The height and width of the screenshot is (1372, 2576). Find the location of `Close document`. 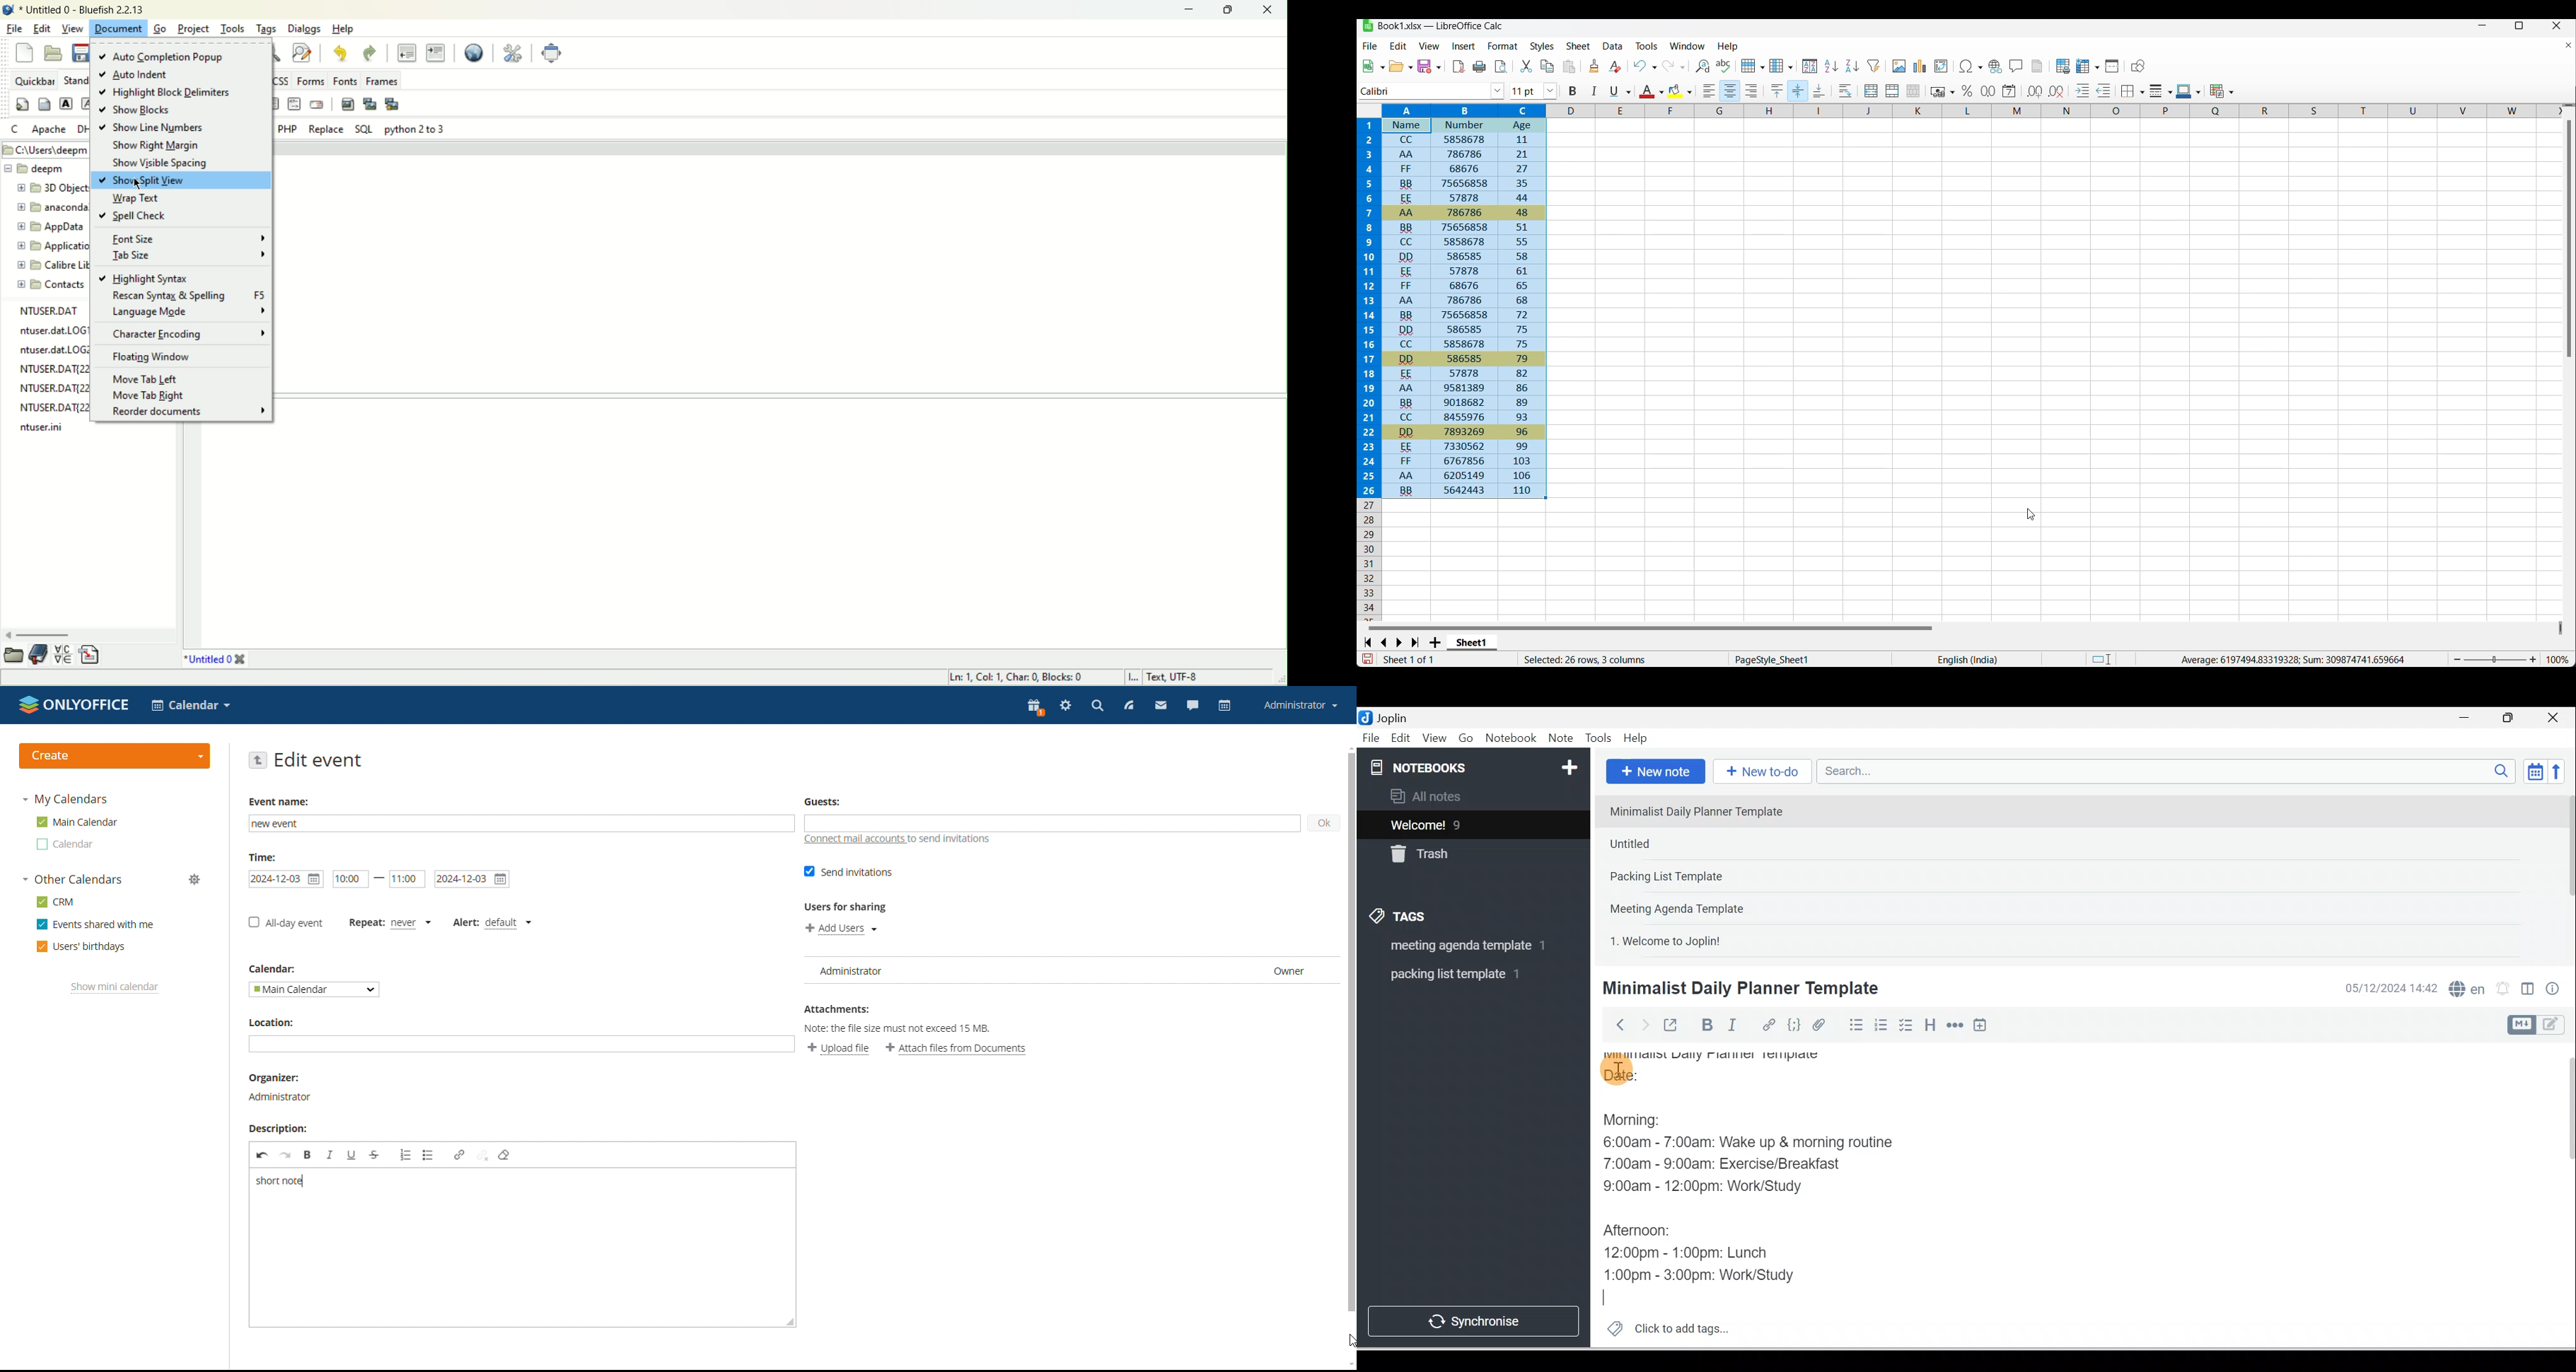

Close document is located at coordinates (2569, 45).